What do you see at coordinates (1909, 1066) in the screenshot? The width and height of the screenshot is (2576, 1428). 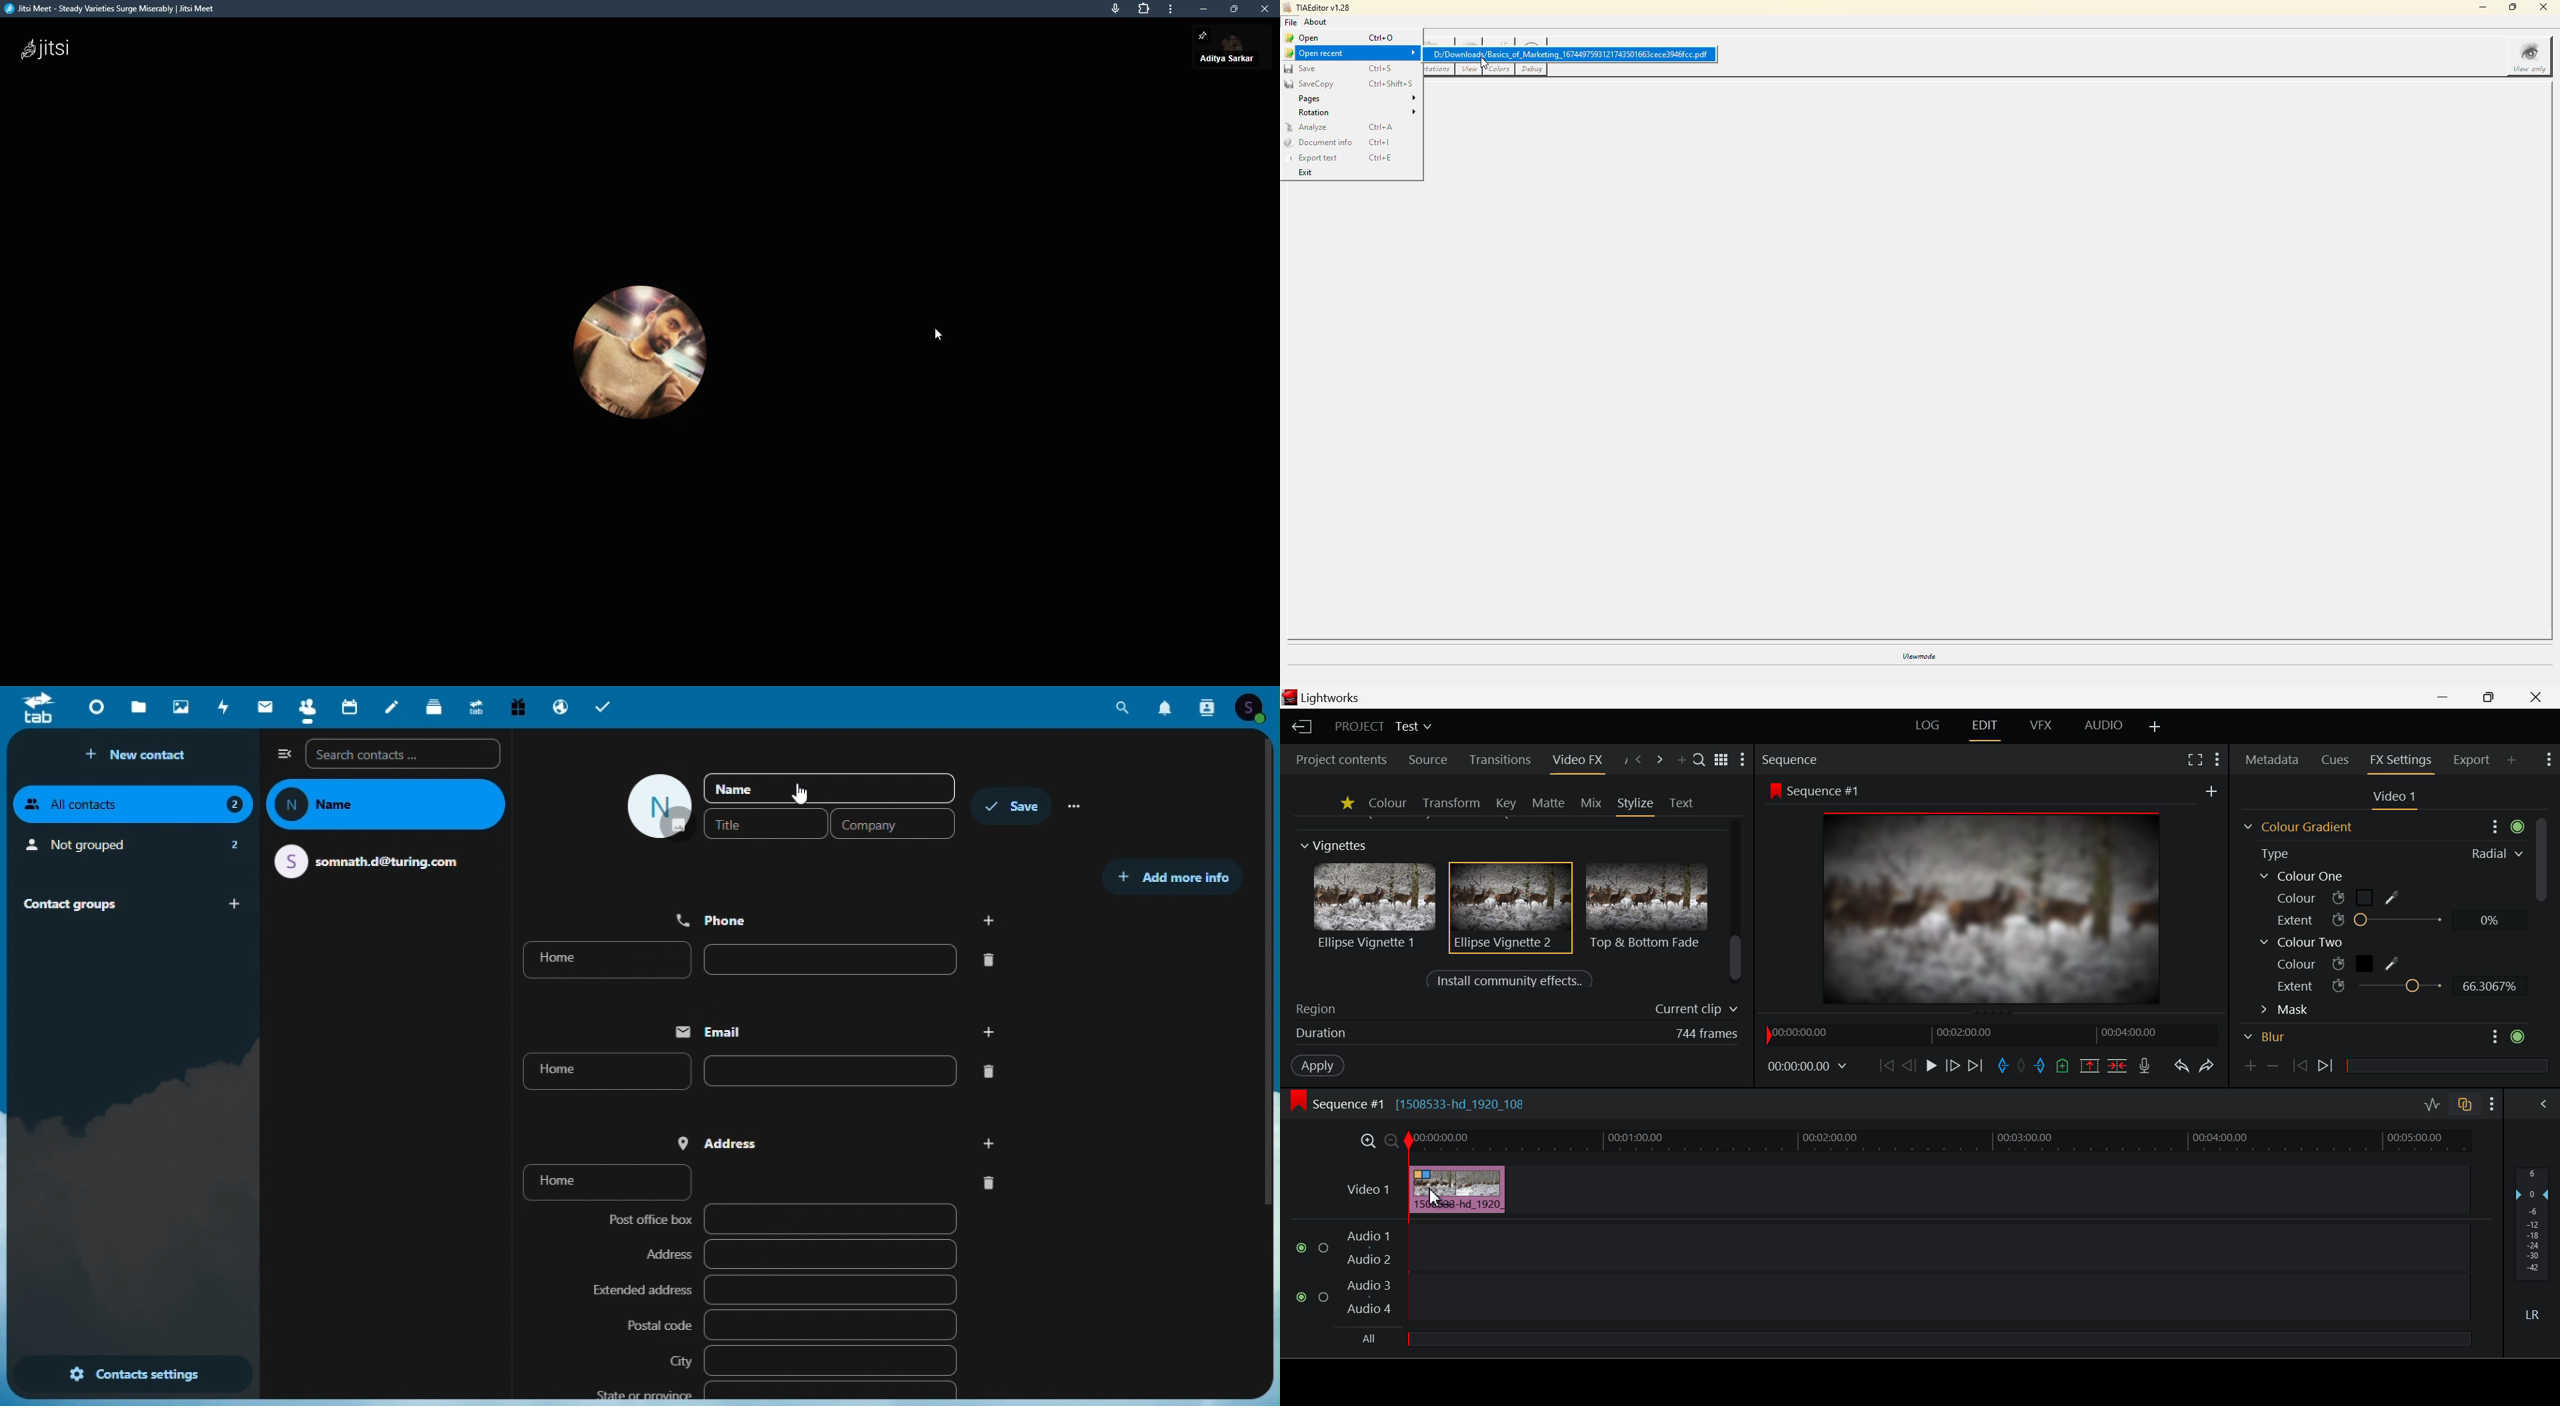 I see `Go Back` at bounding box center [1909, 1066].